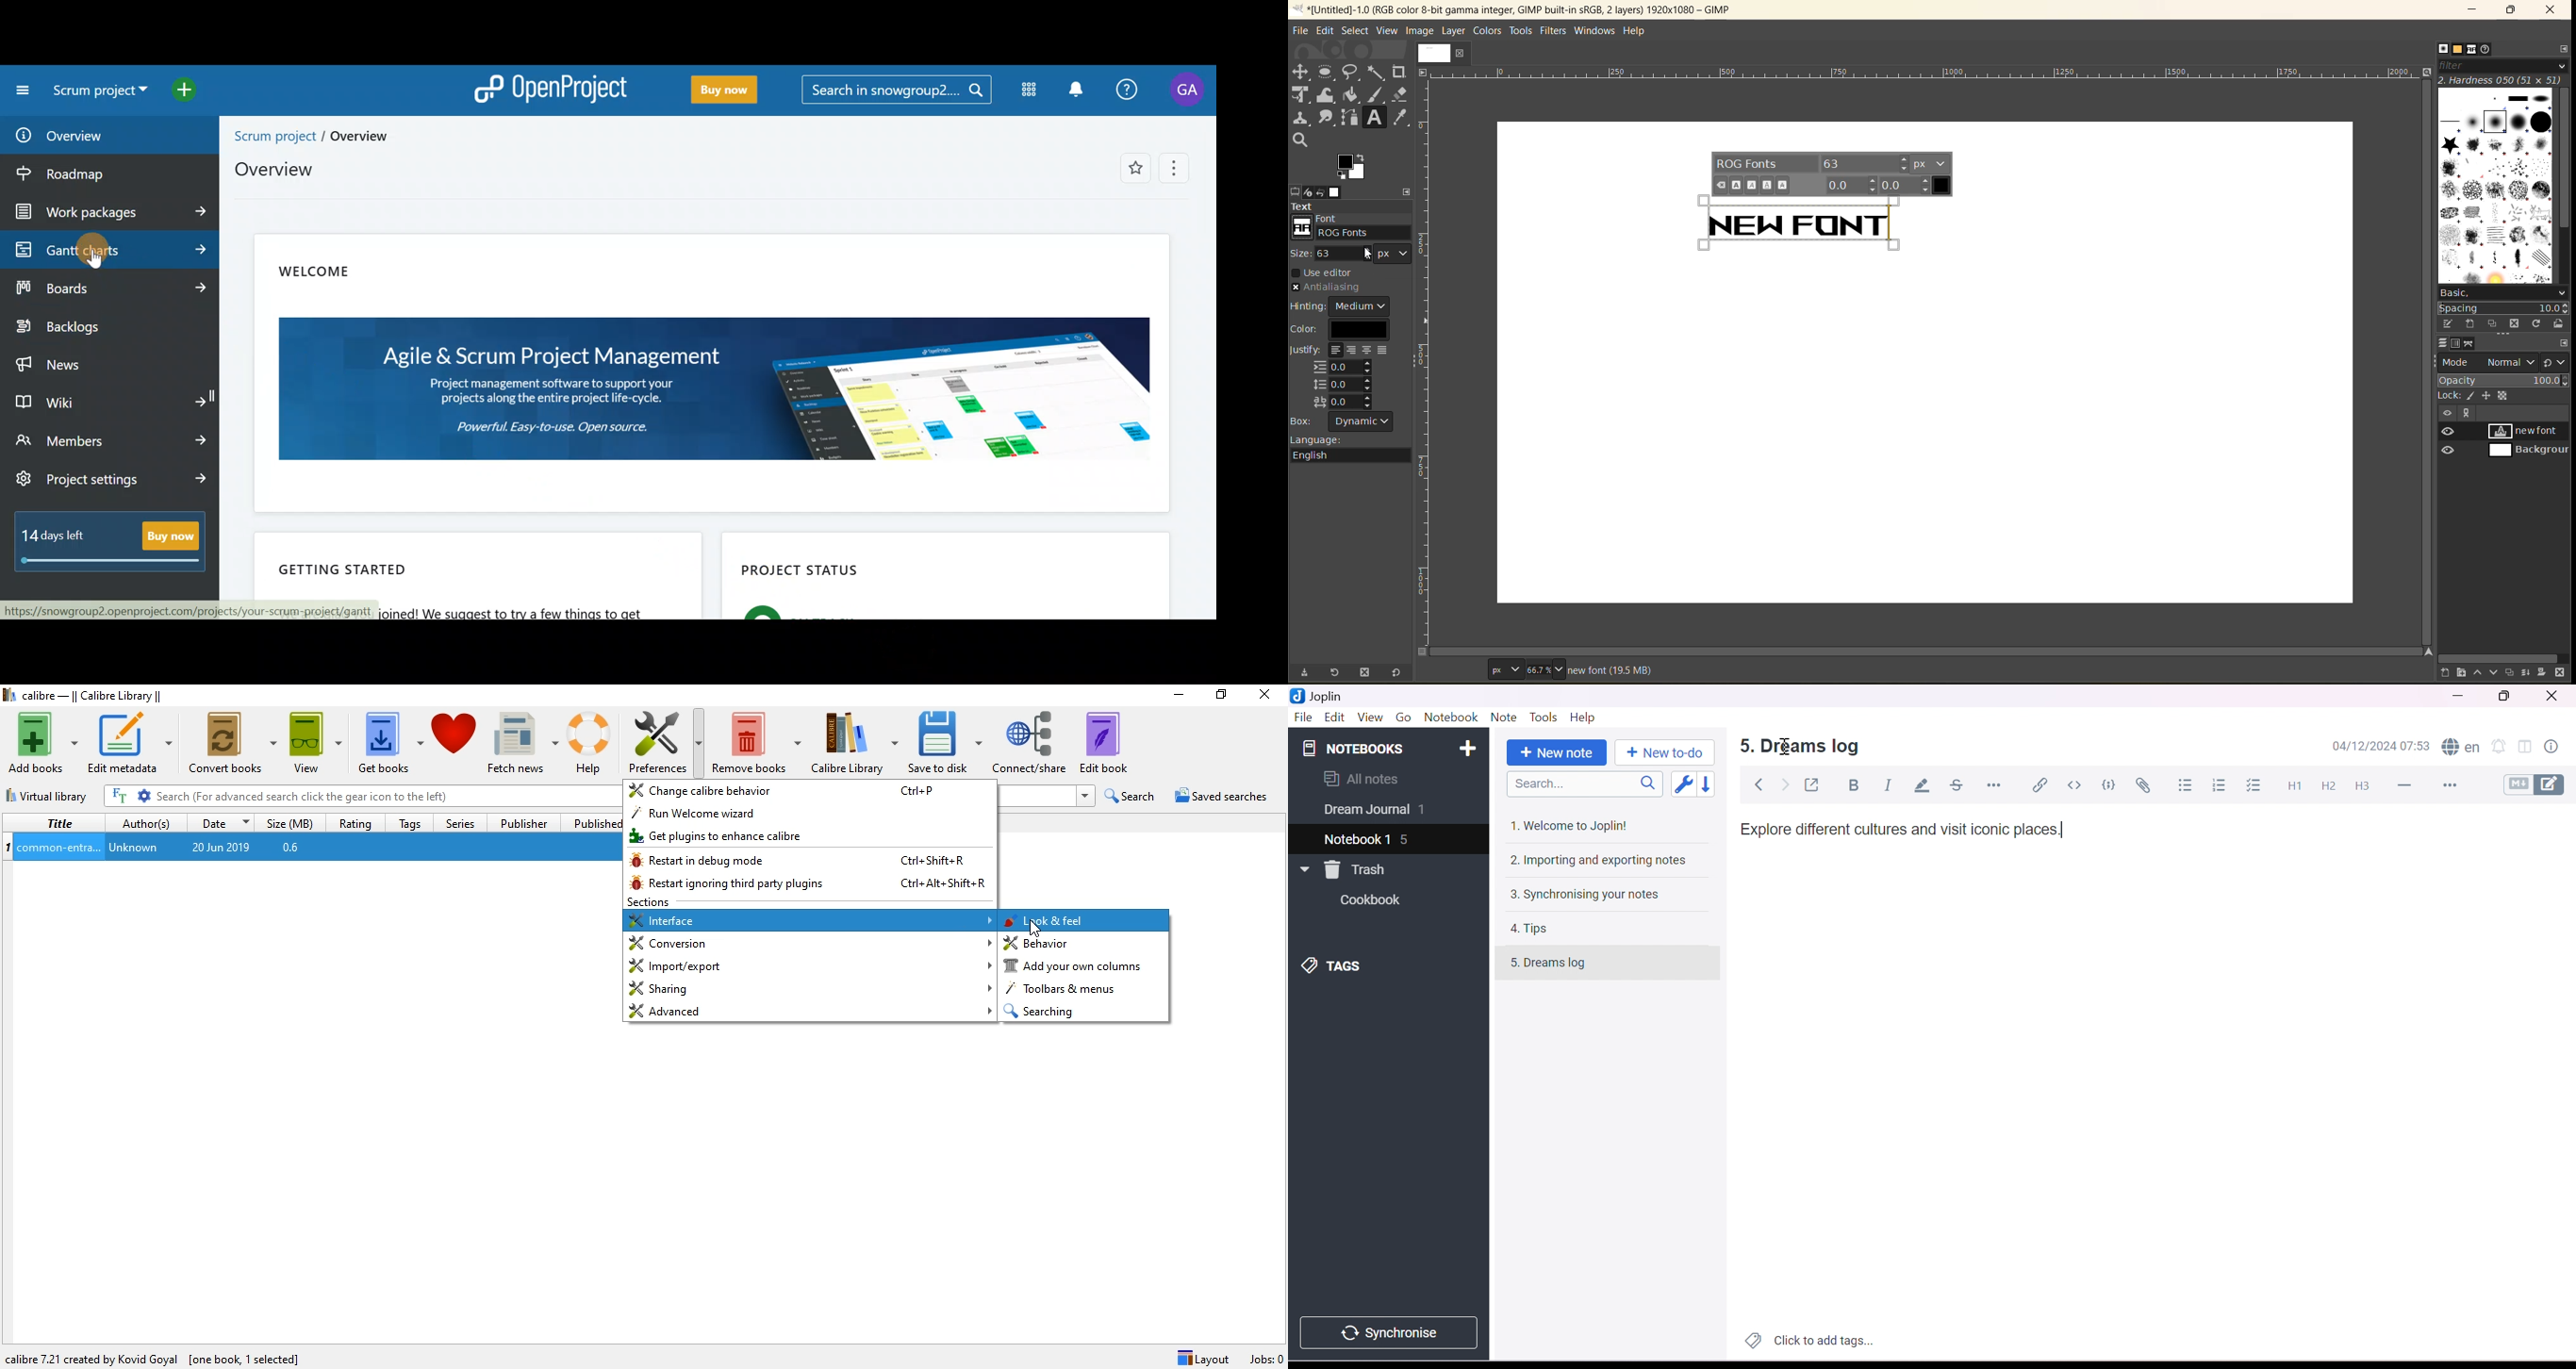  I want to click on Note properties, so click(2557, 746).